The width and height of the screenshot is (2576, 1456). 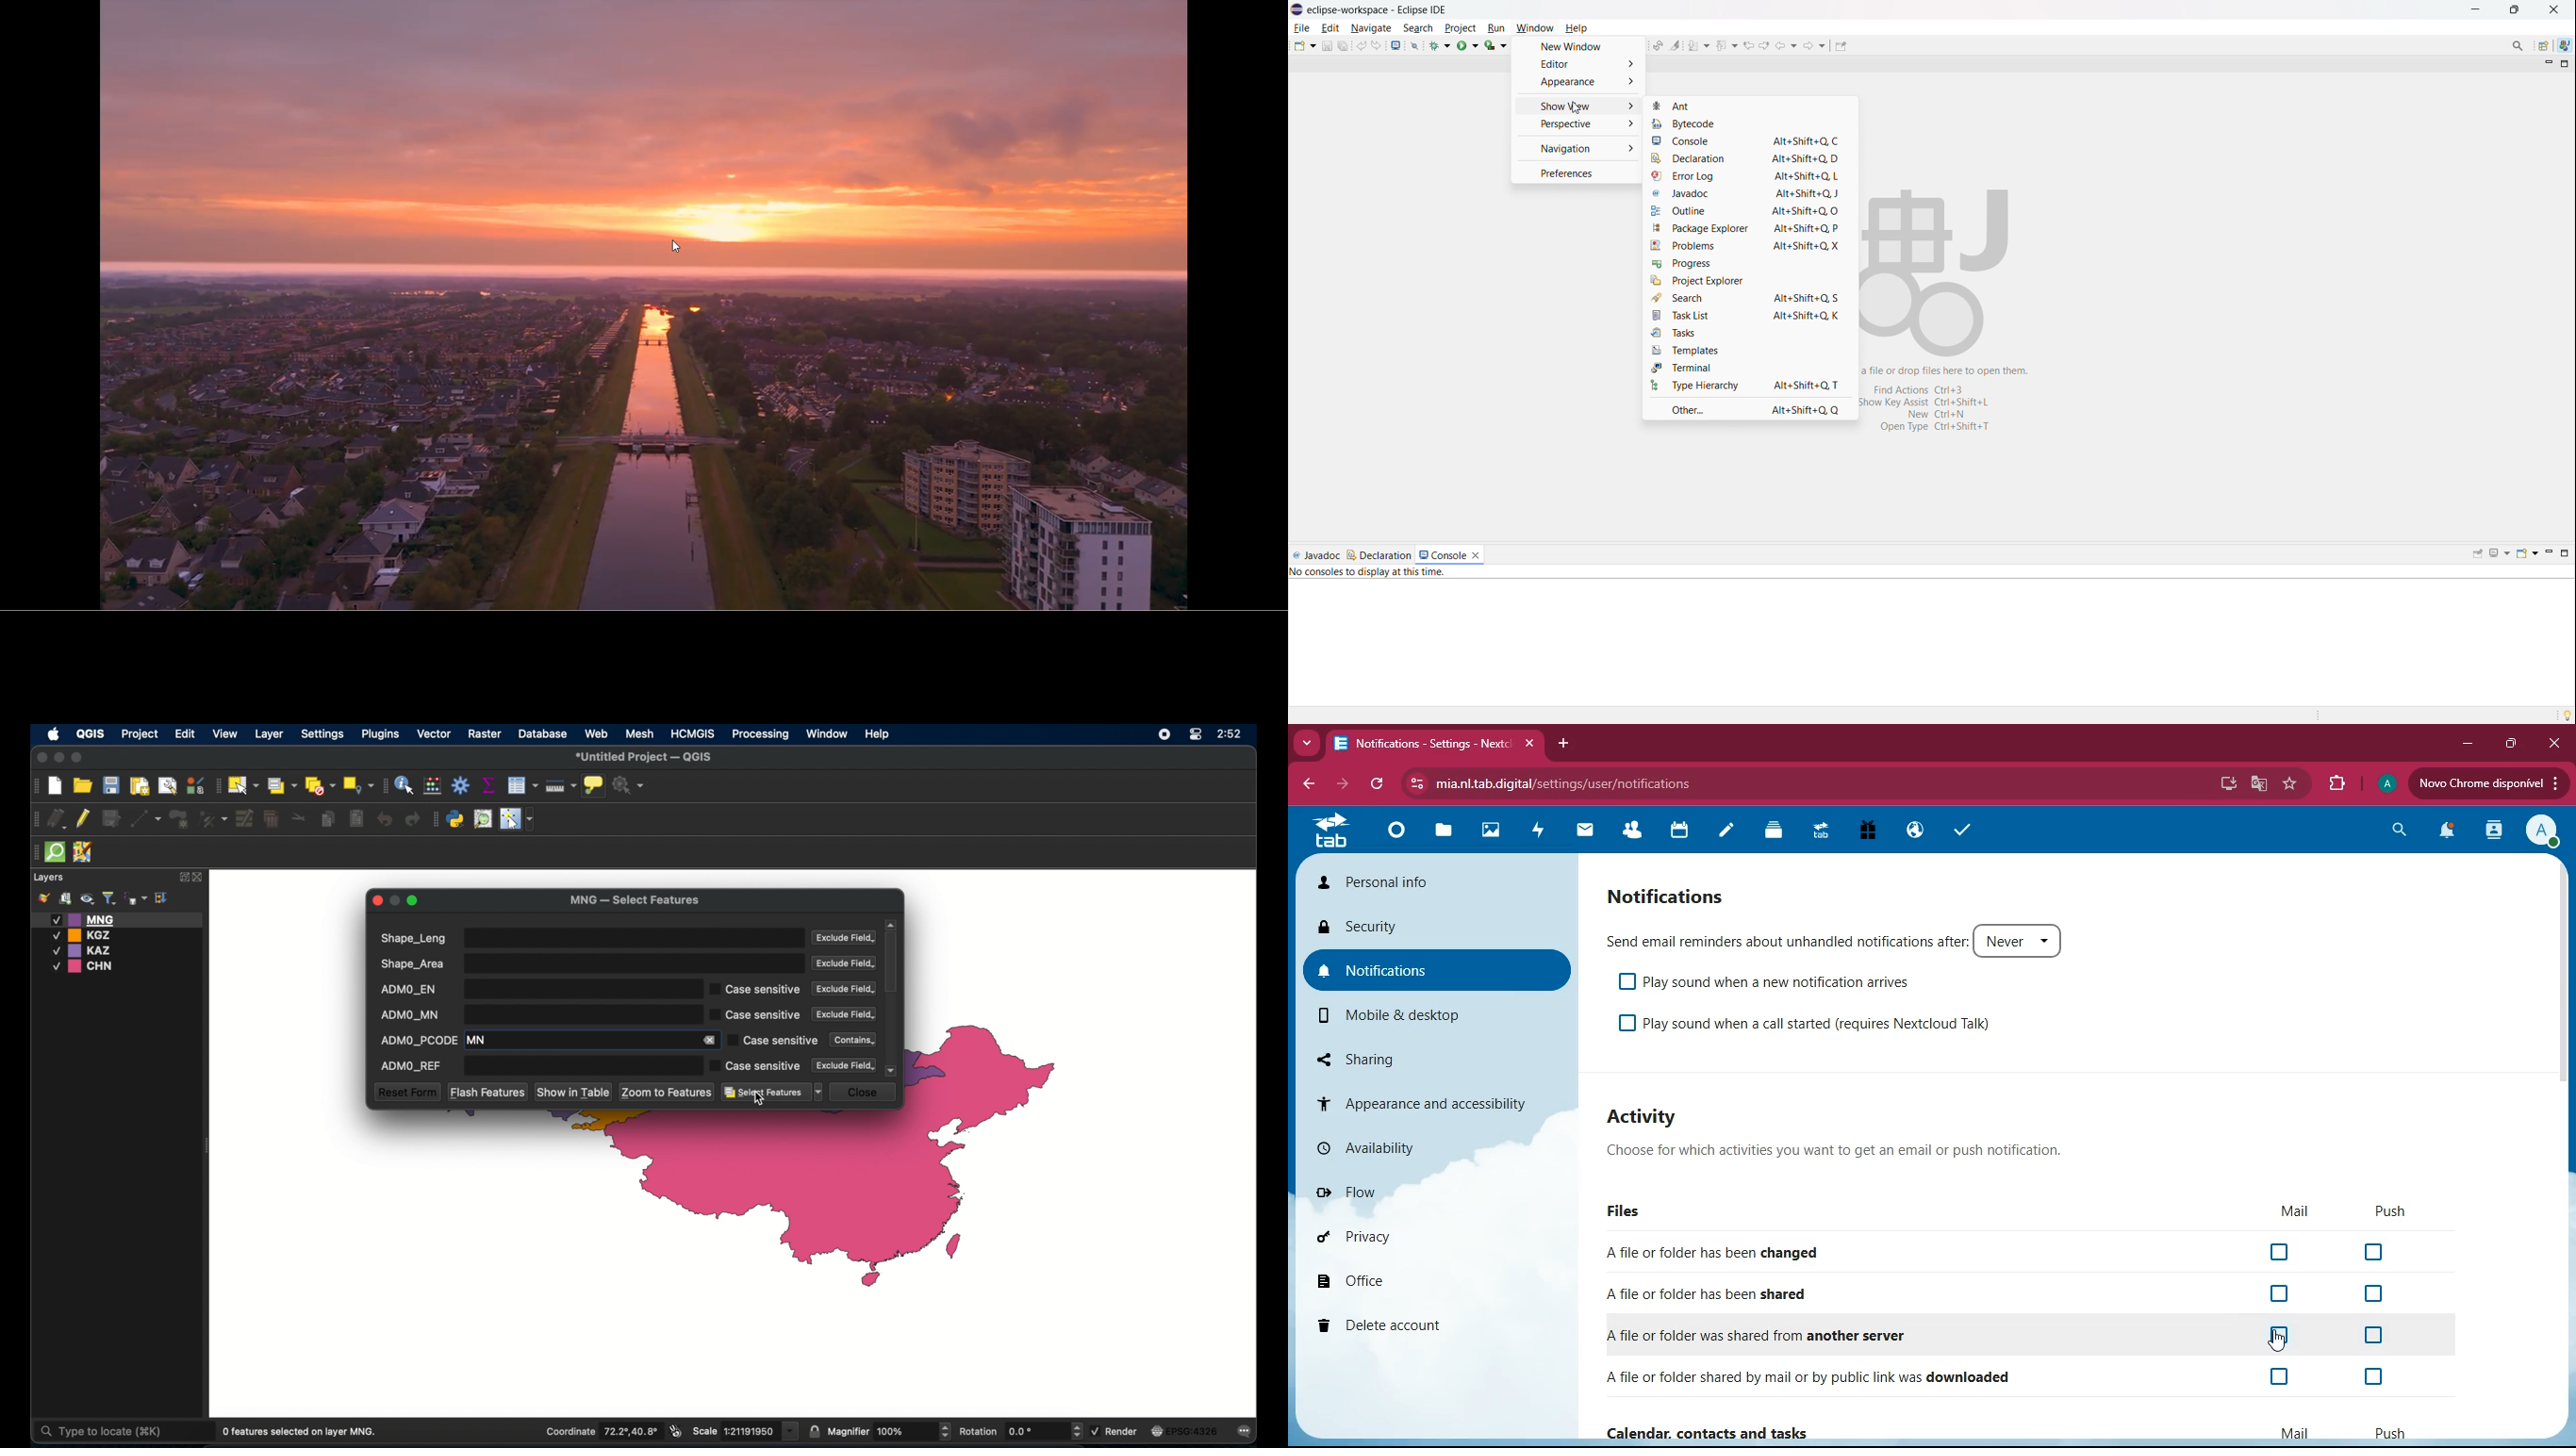 I want to click on view previous location, so click(x=1748, y=45).